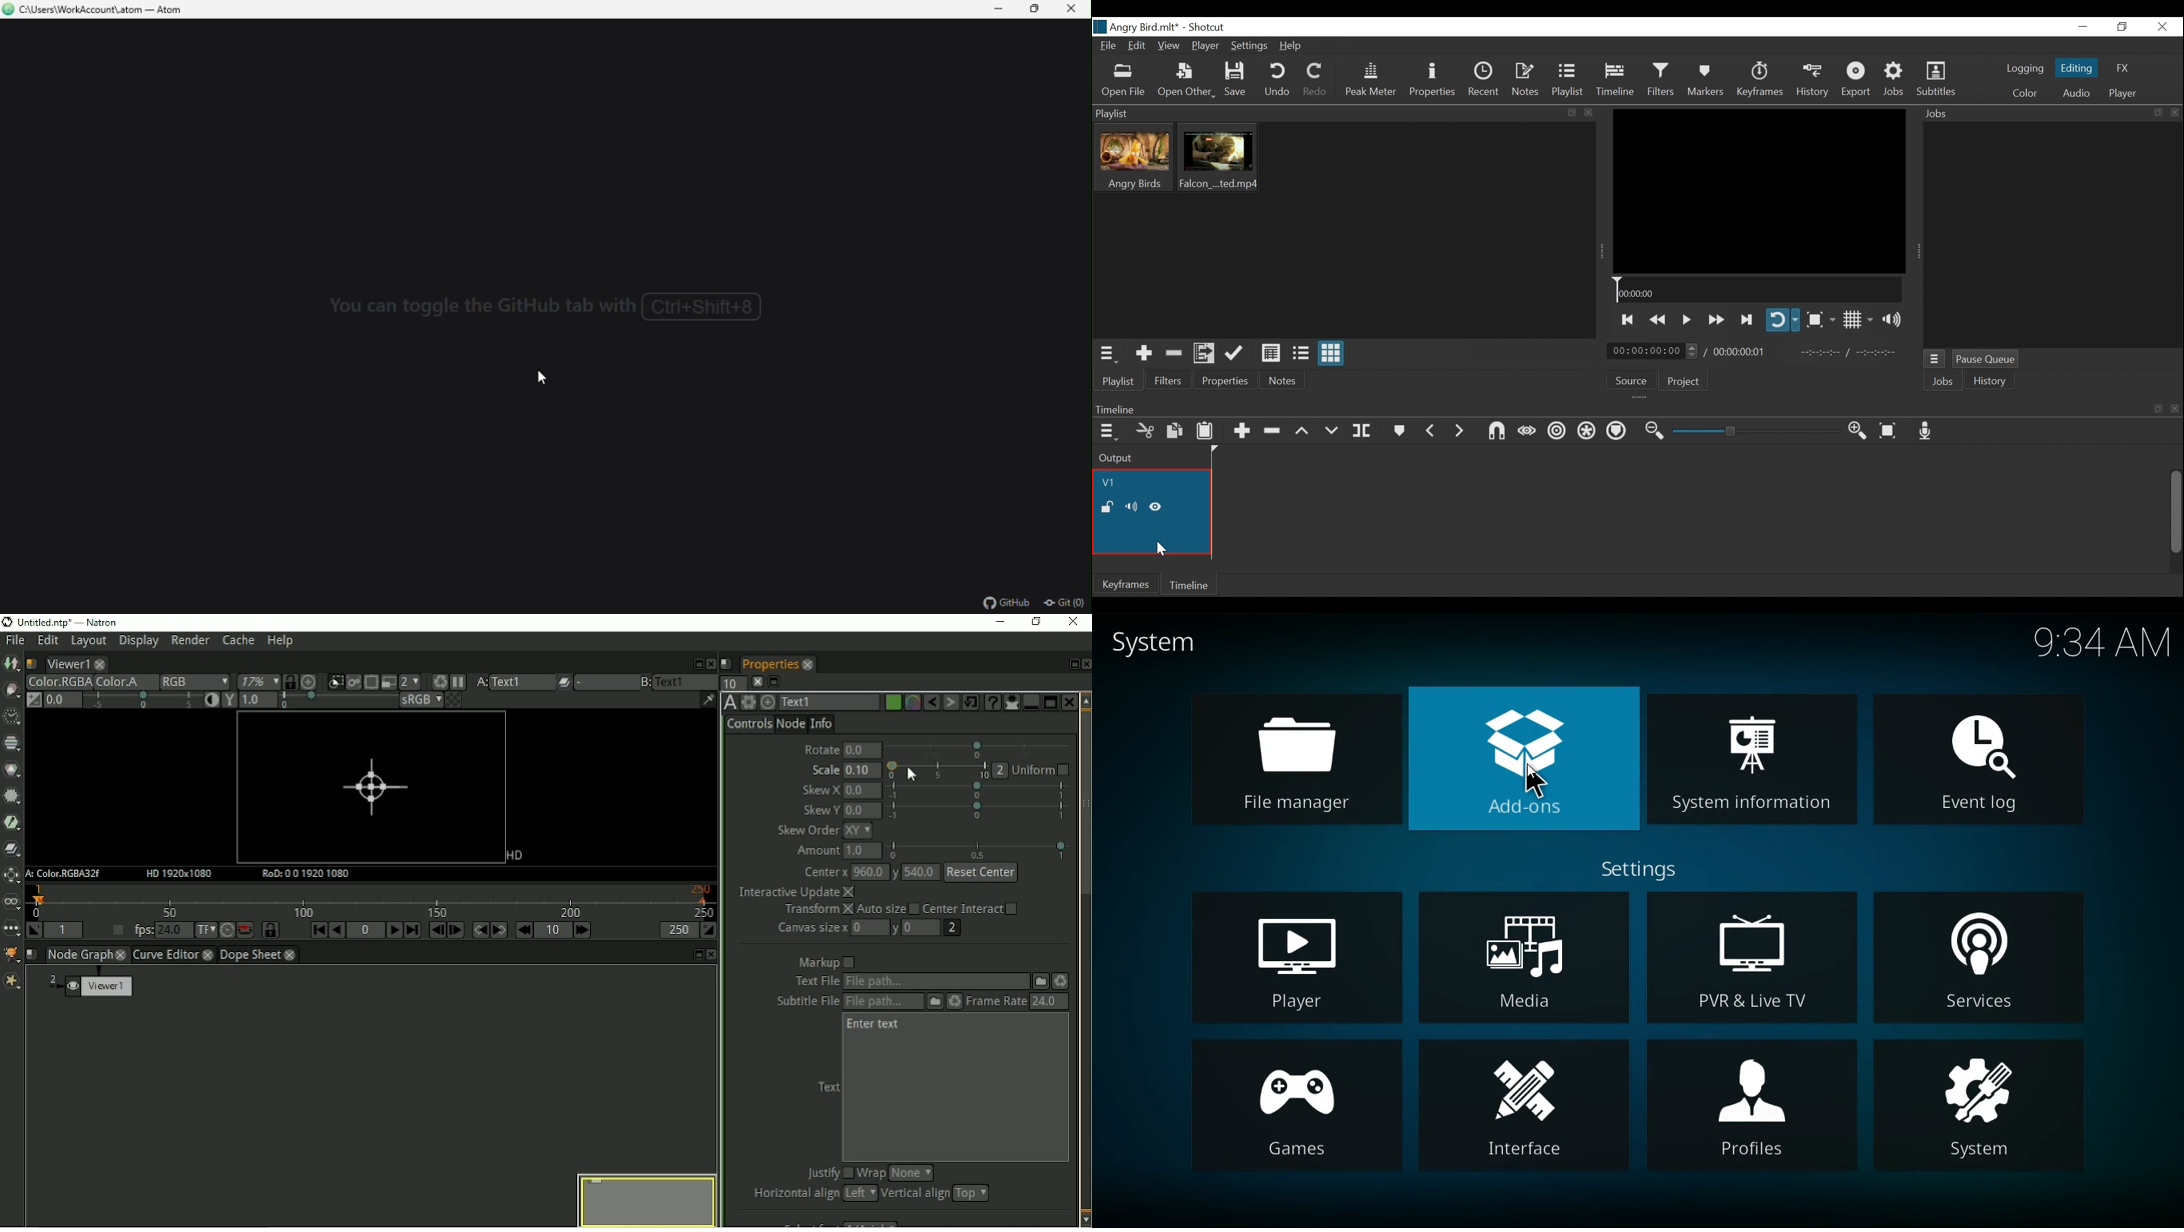 This screenshot has width=2184, height=1232. I want to click on View as Detail, so click(1271, 354).